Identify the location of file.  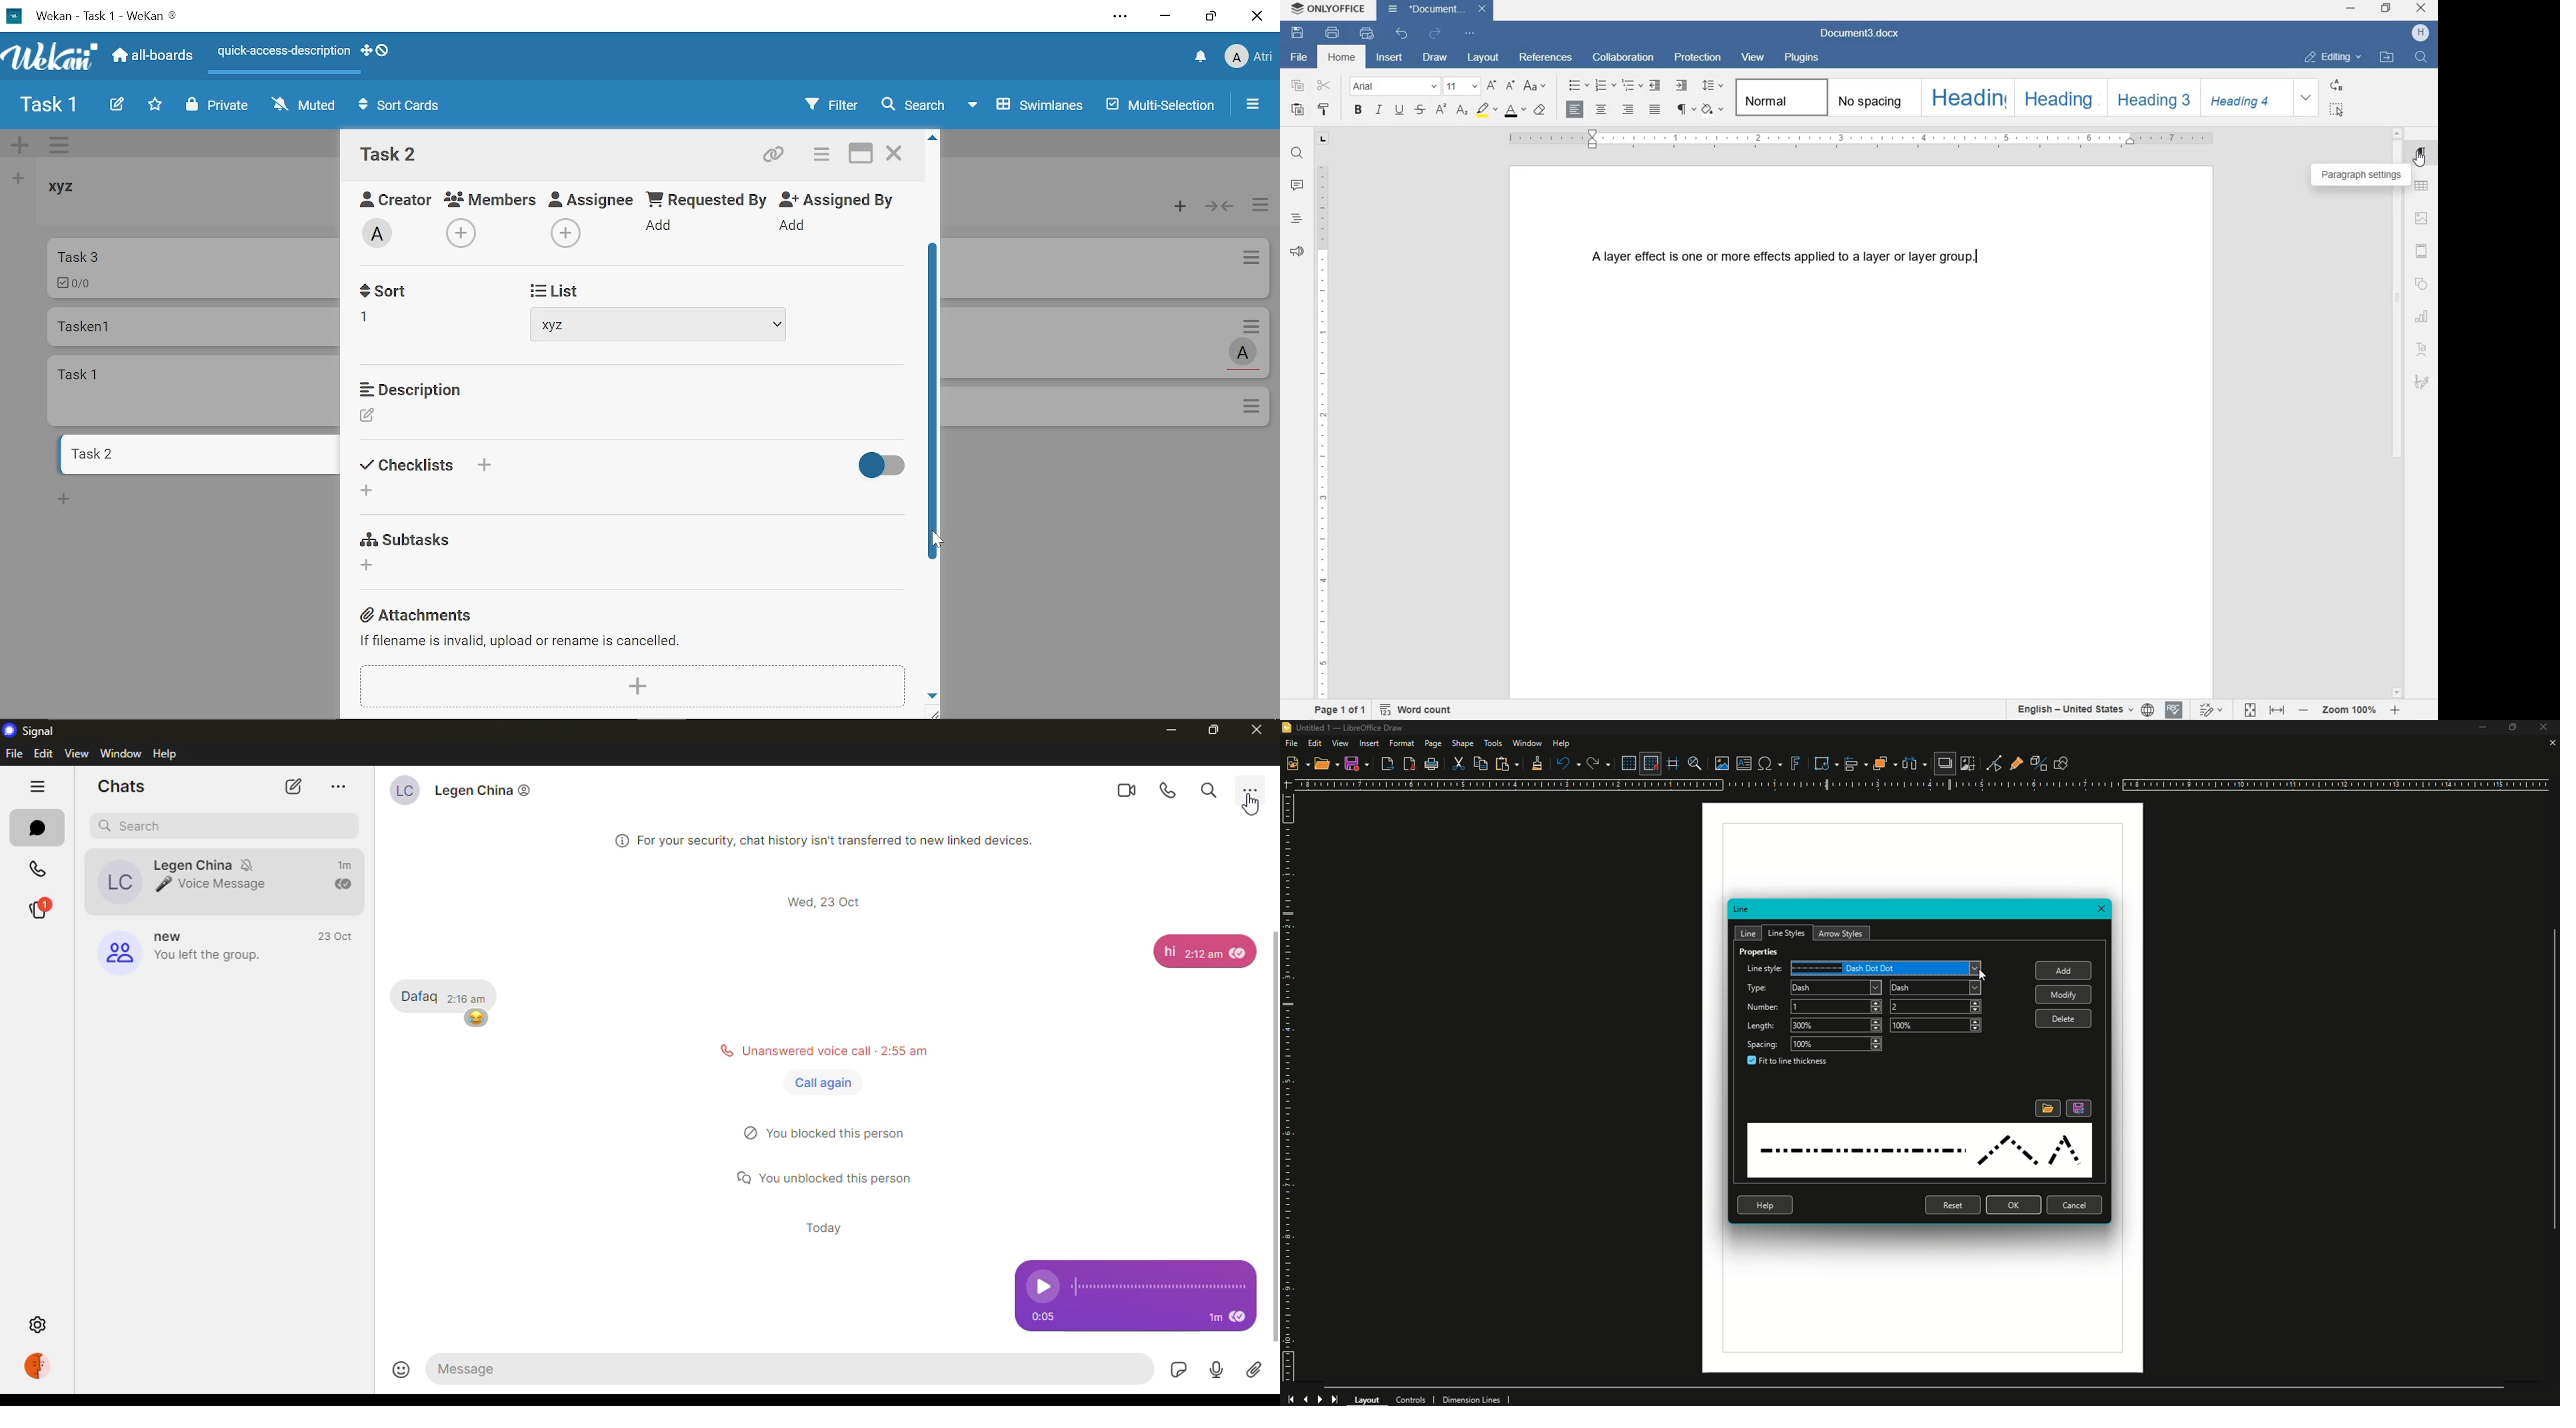
(14, 754).